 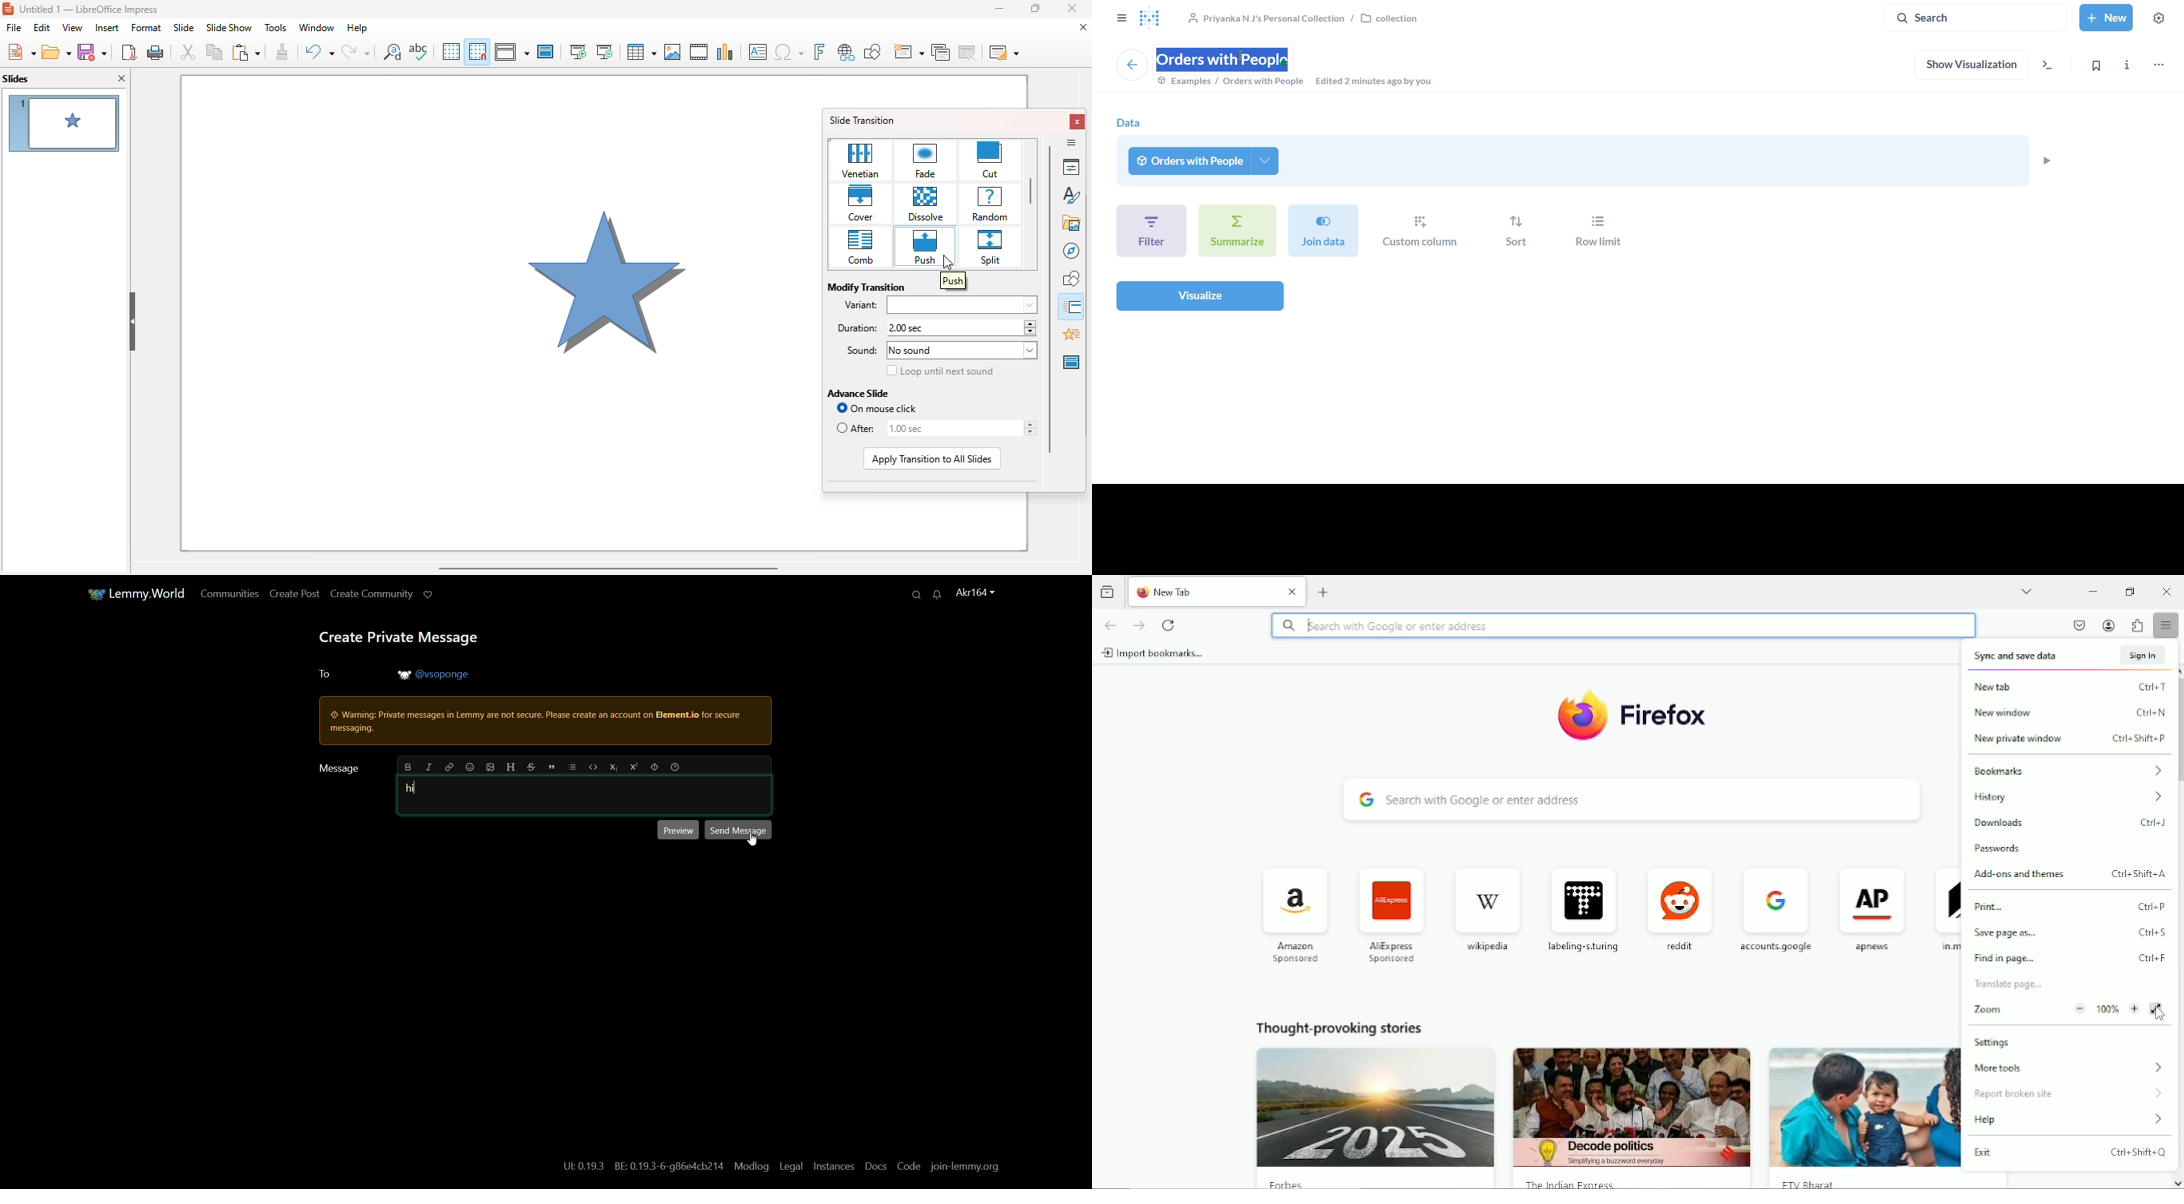 I want to click on username, so click(x=435, y=674).